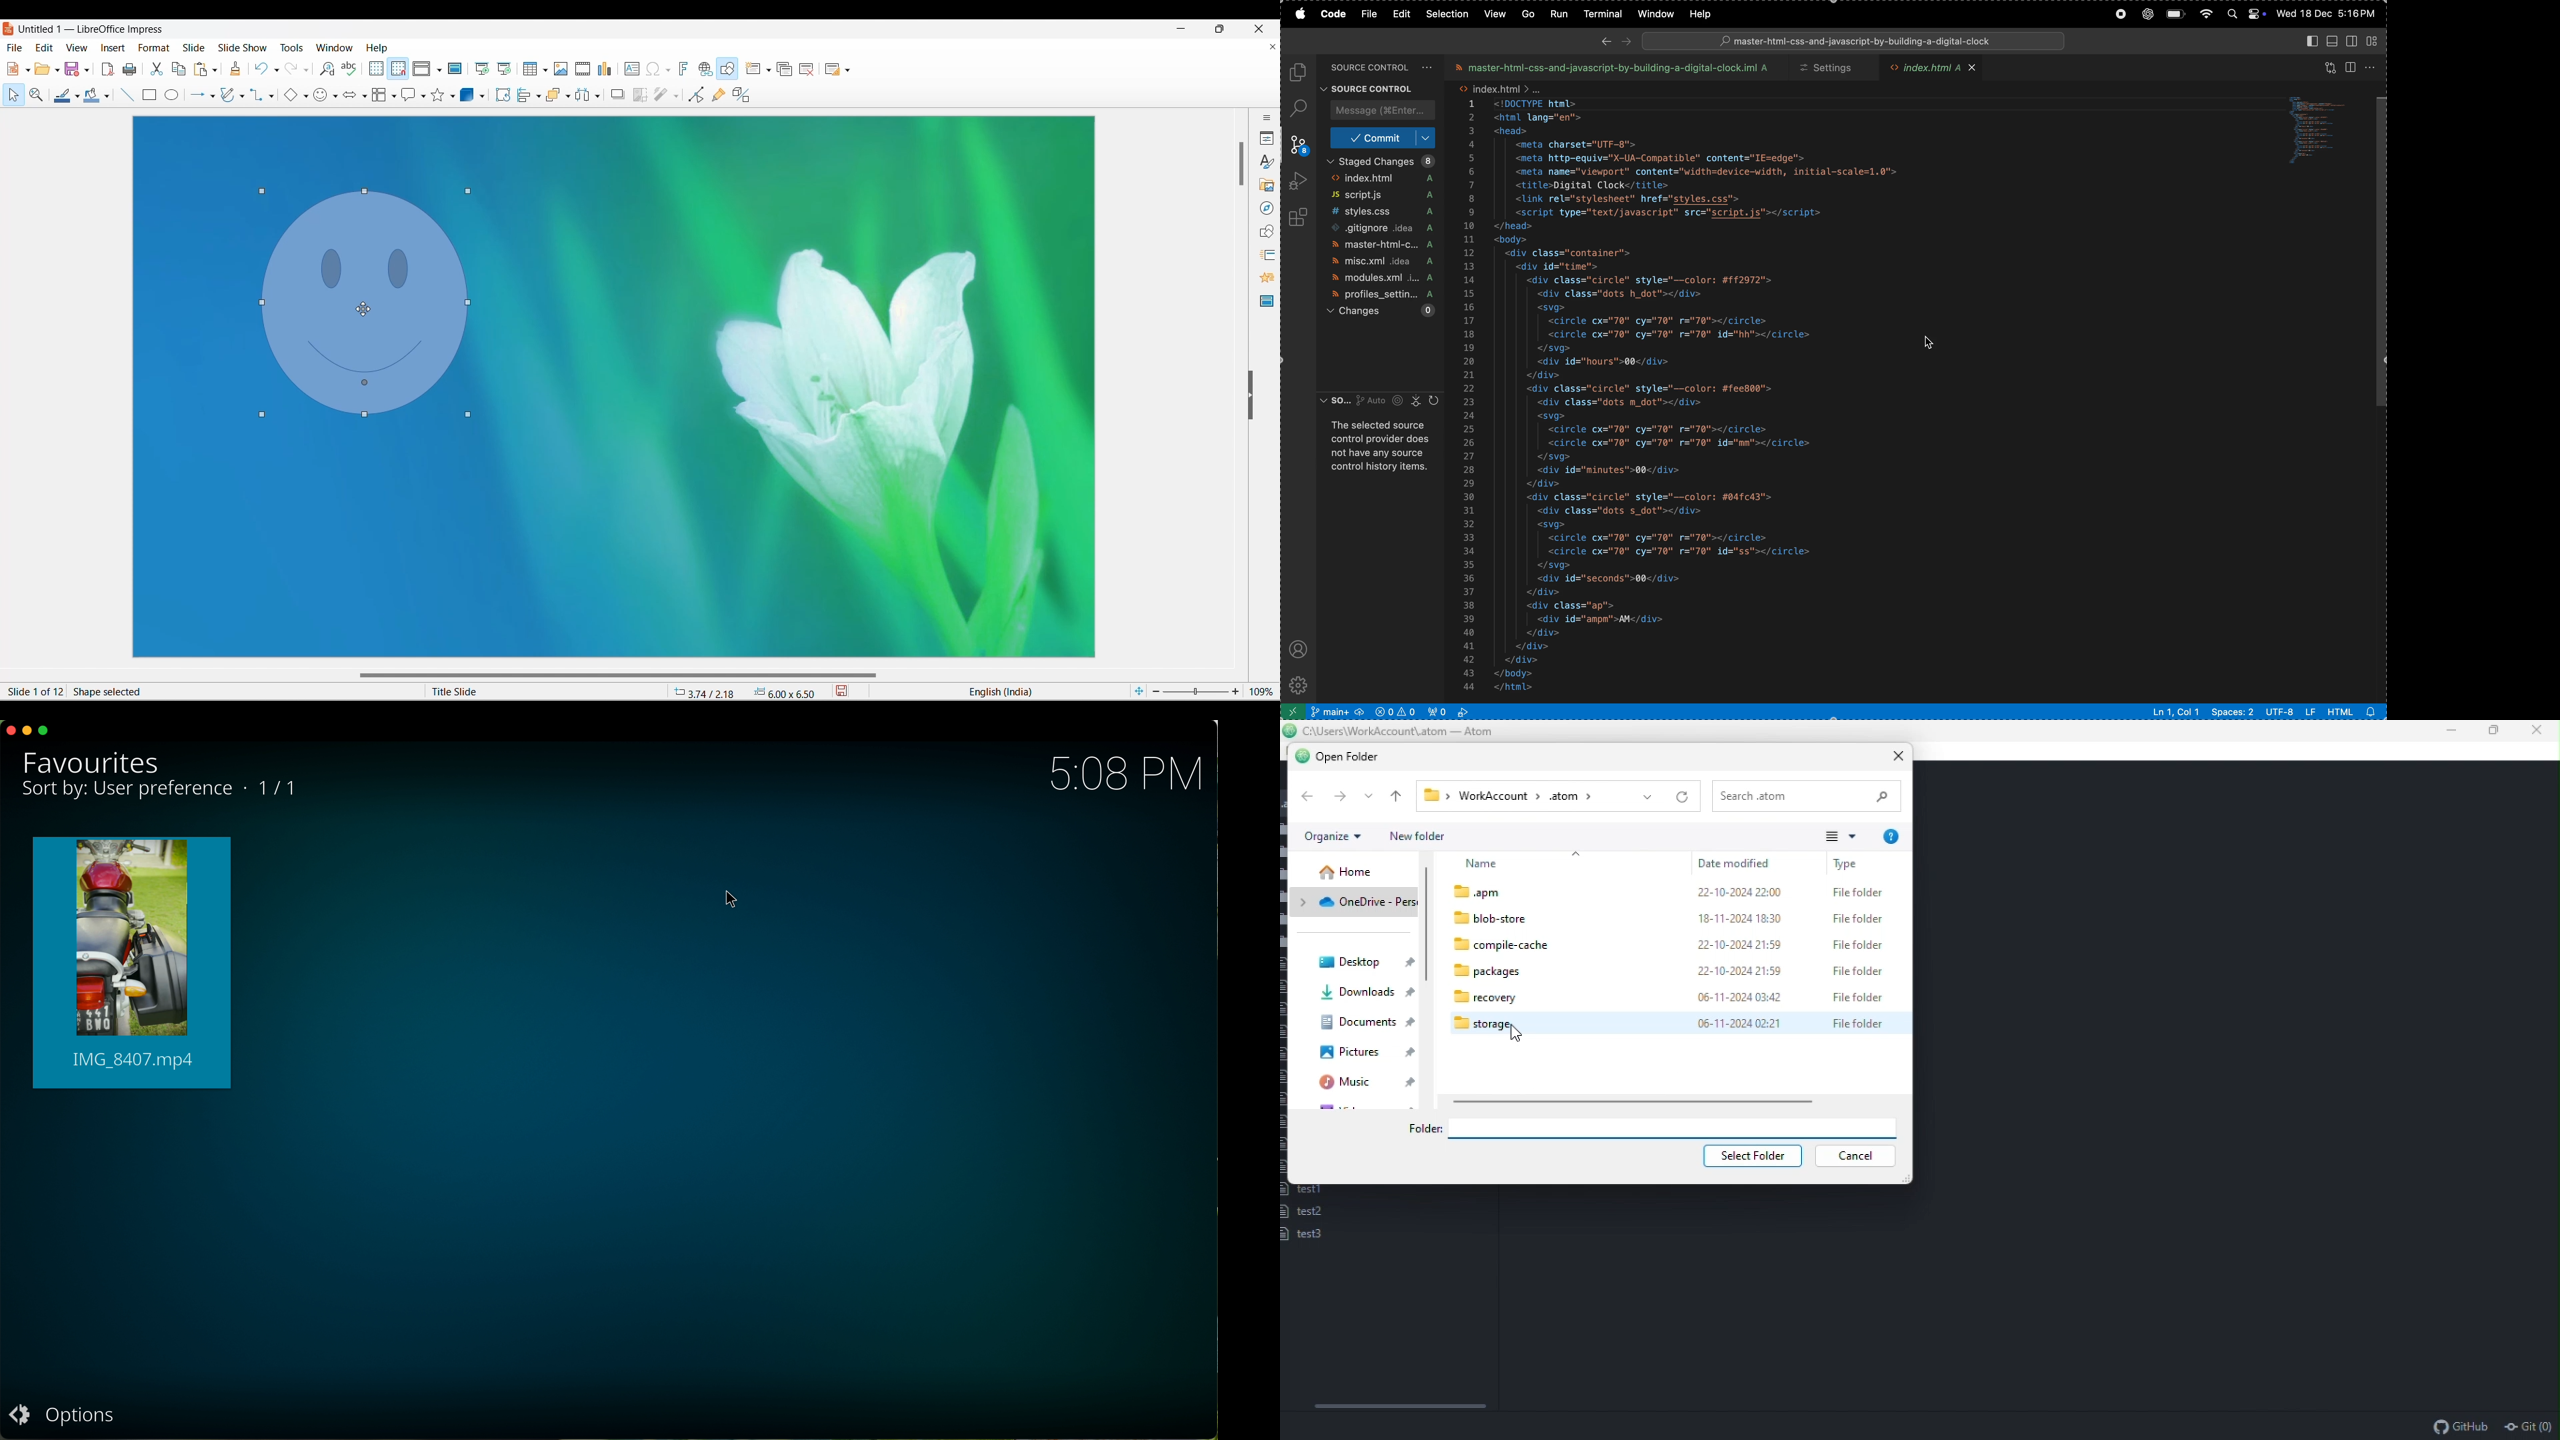 The image size is (2576, 1456). What do you see at coordinates (365, 303) in the screenshot?
I see `Object position changed` at bounding box center [365, 303].